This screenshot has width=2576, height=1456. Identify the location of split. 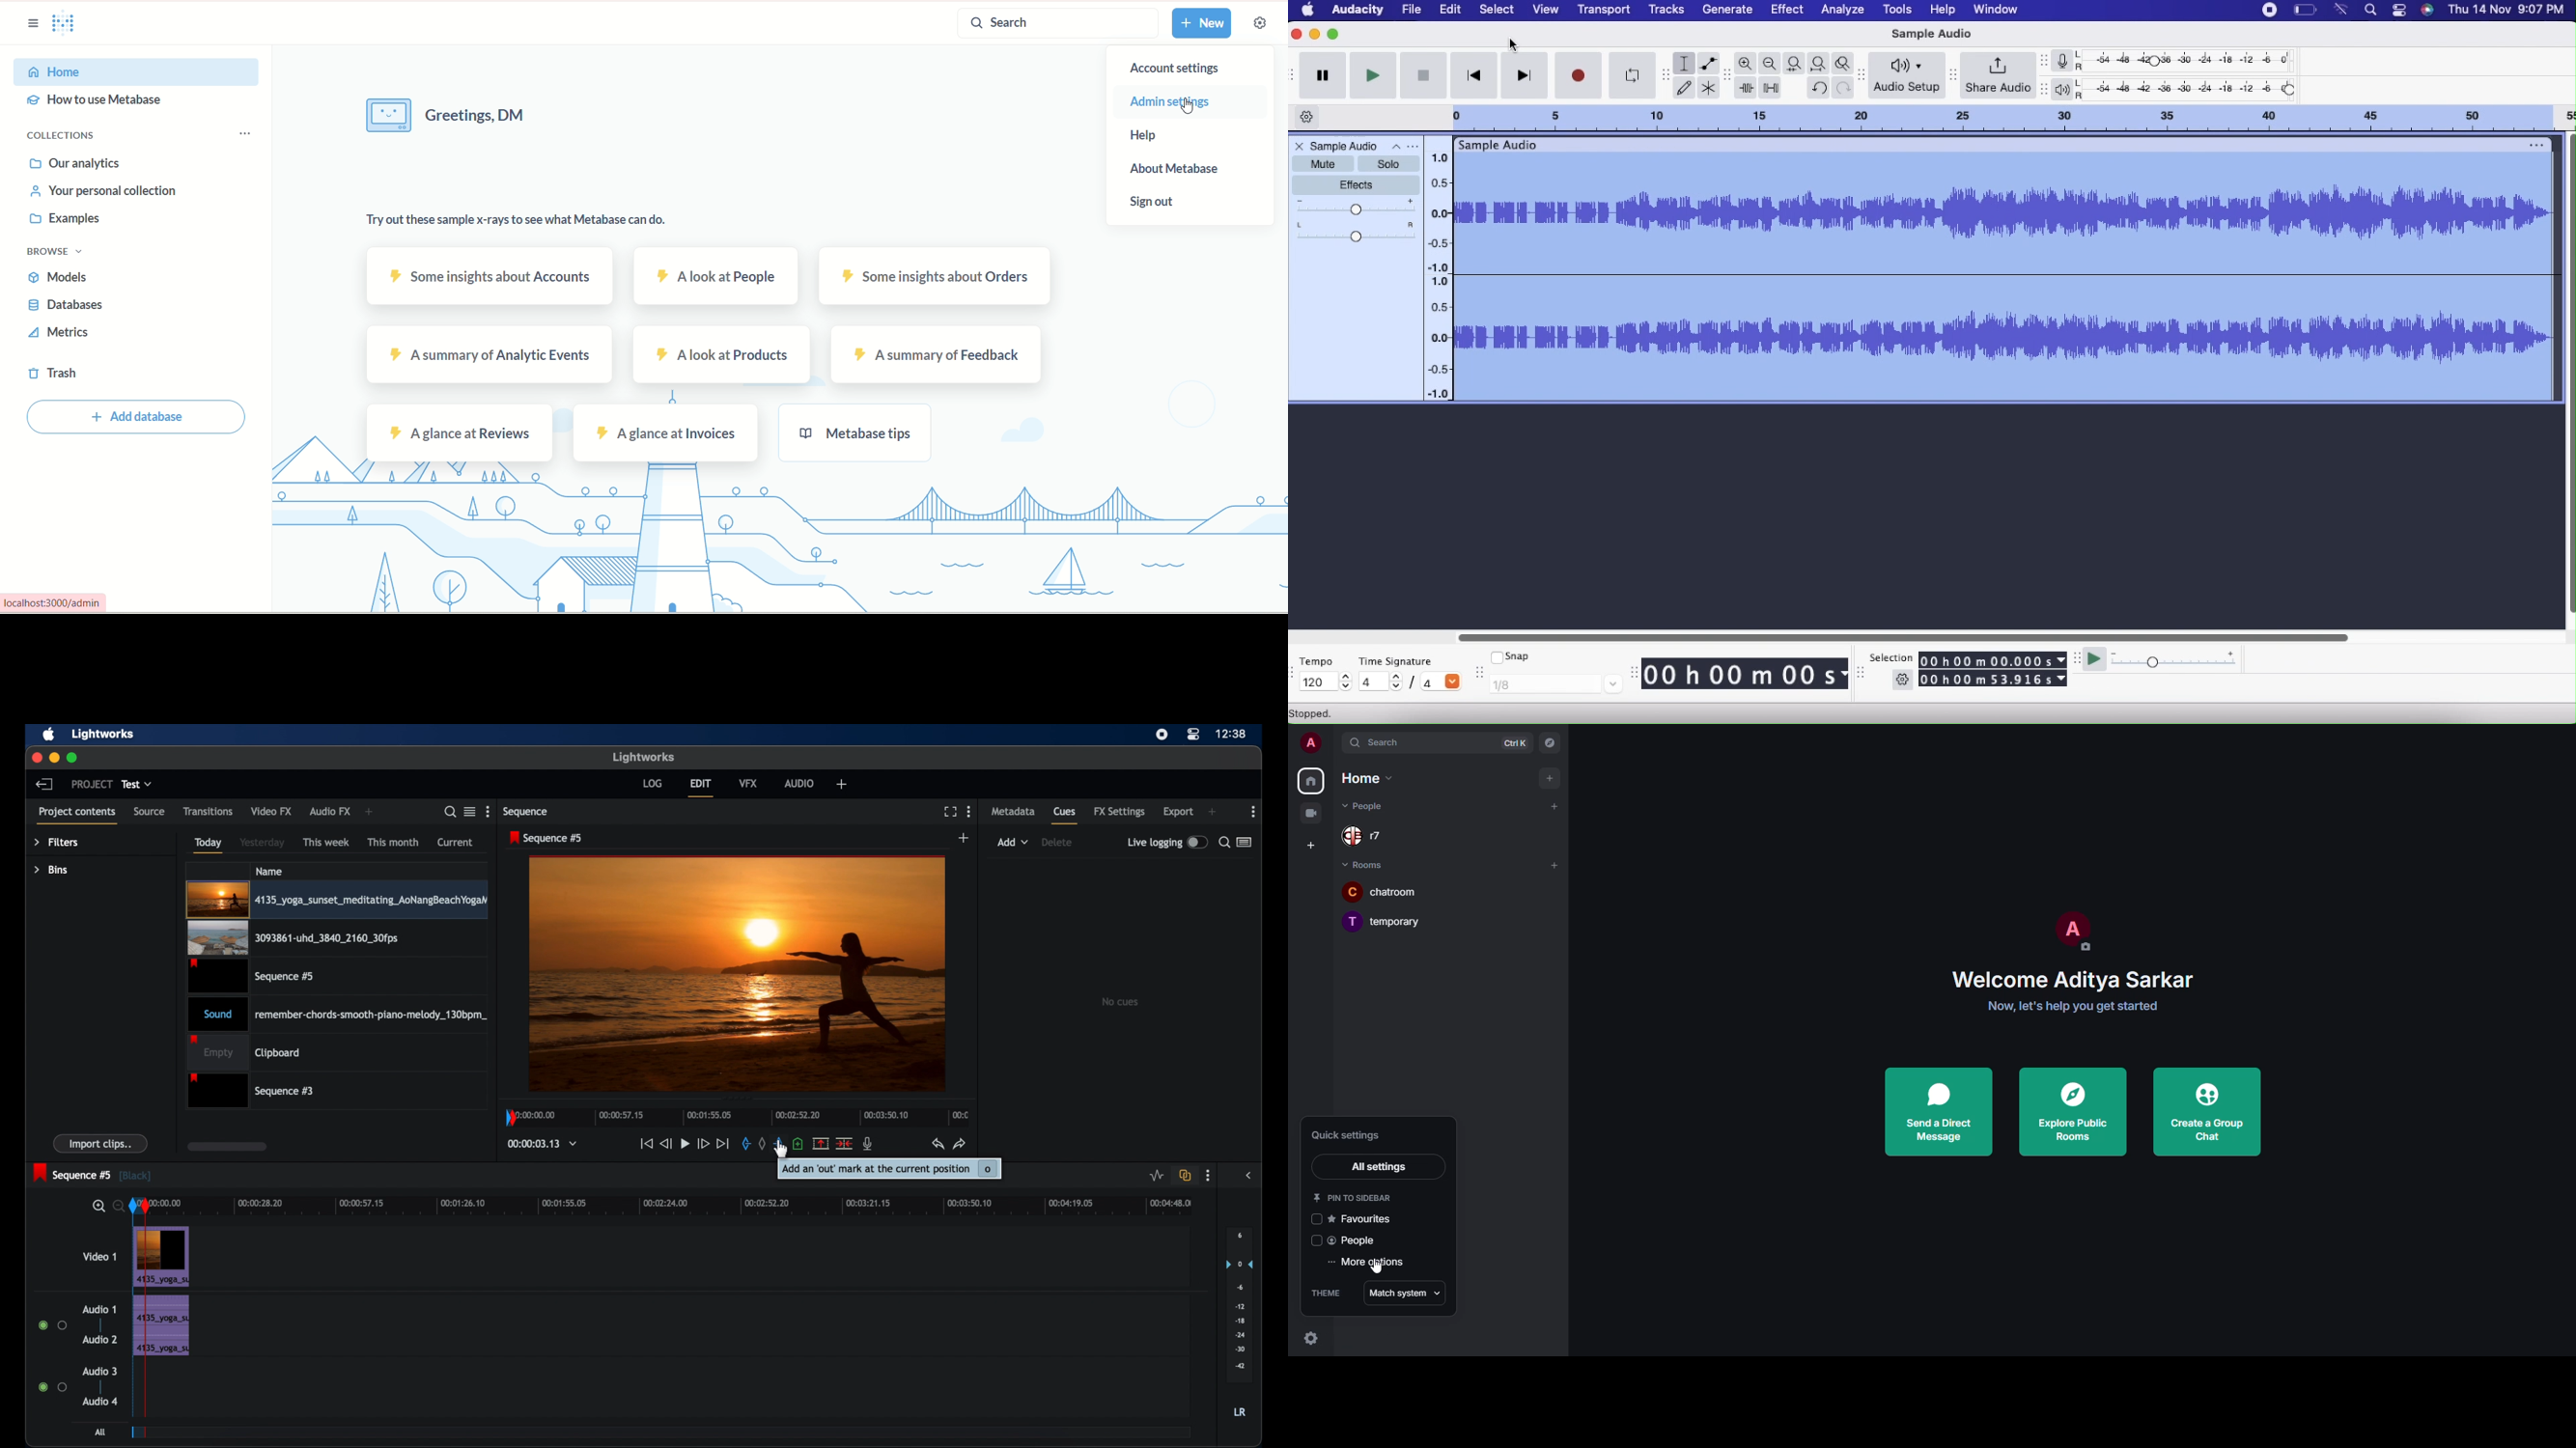
(845, 1144).